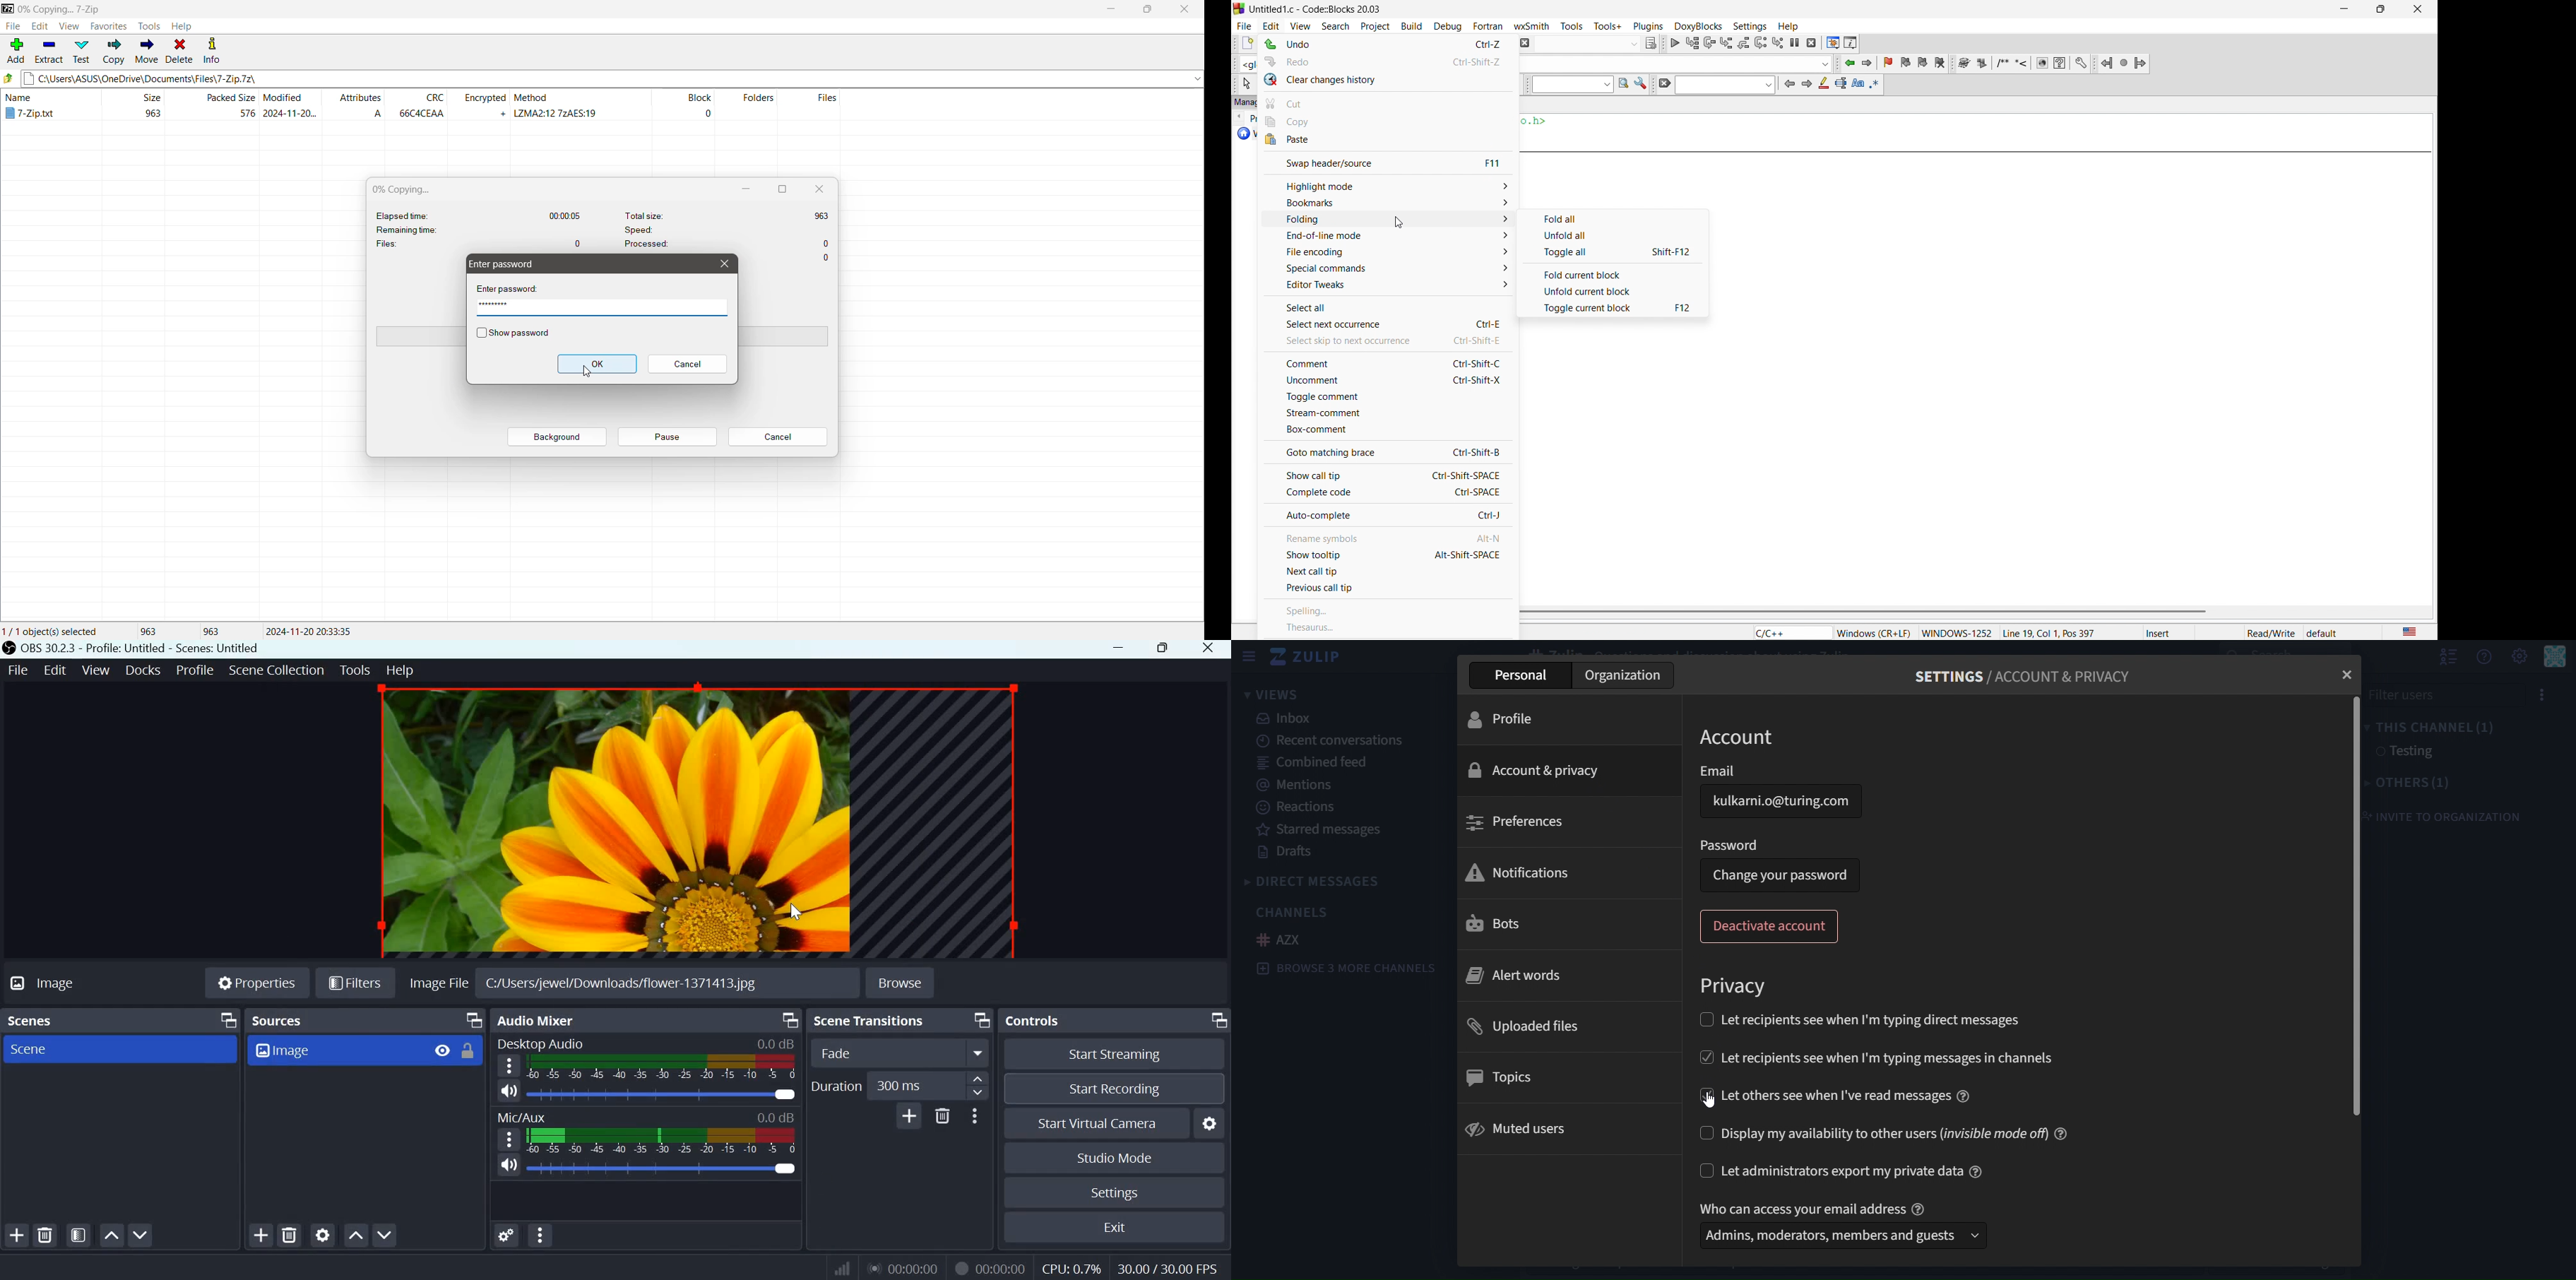  I want to click on 0.0 dB, so click(776, 1116).